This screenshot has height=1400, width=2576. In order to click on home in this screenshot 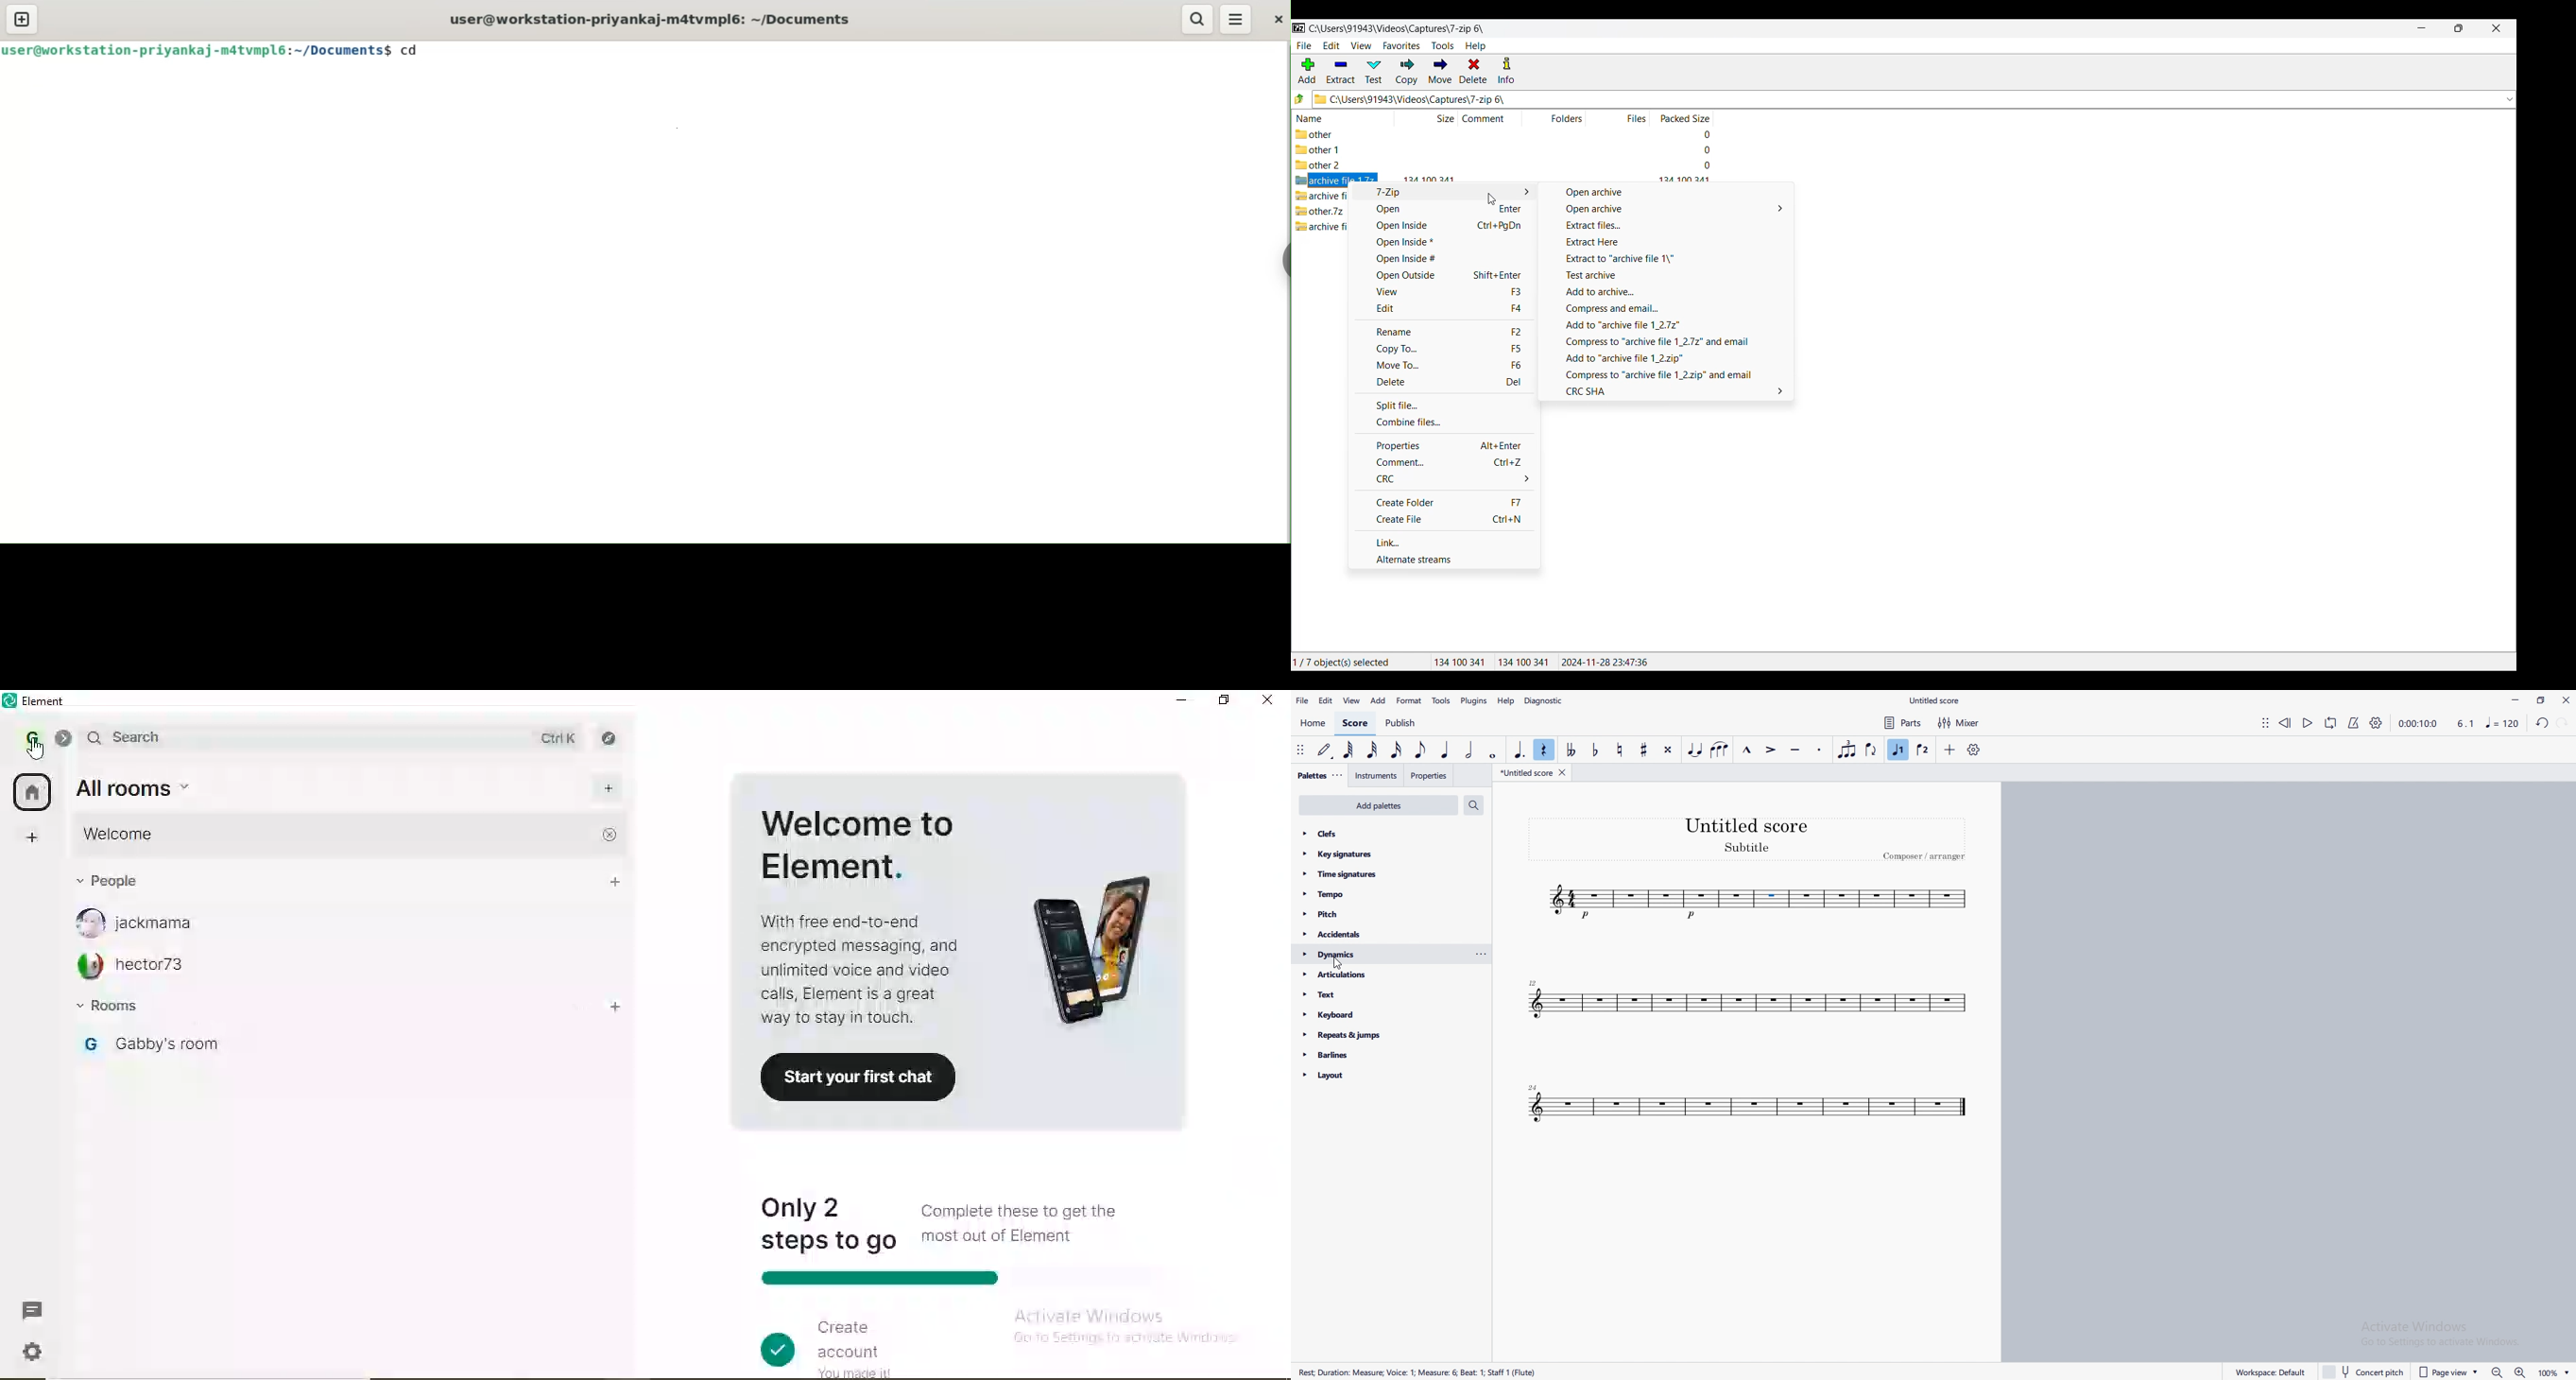, I will do `click(30, 791)`.